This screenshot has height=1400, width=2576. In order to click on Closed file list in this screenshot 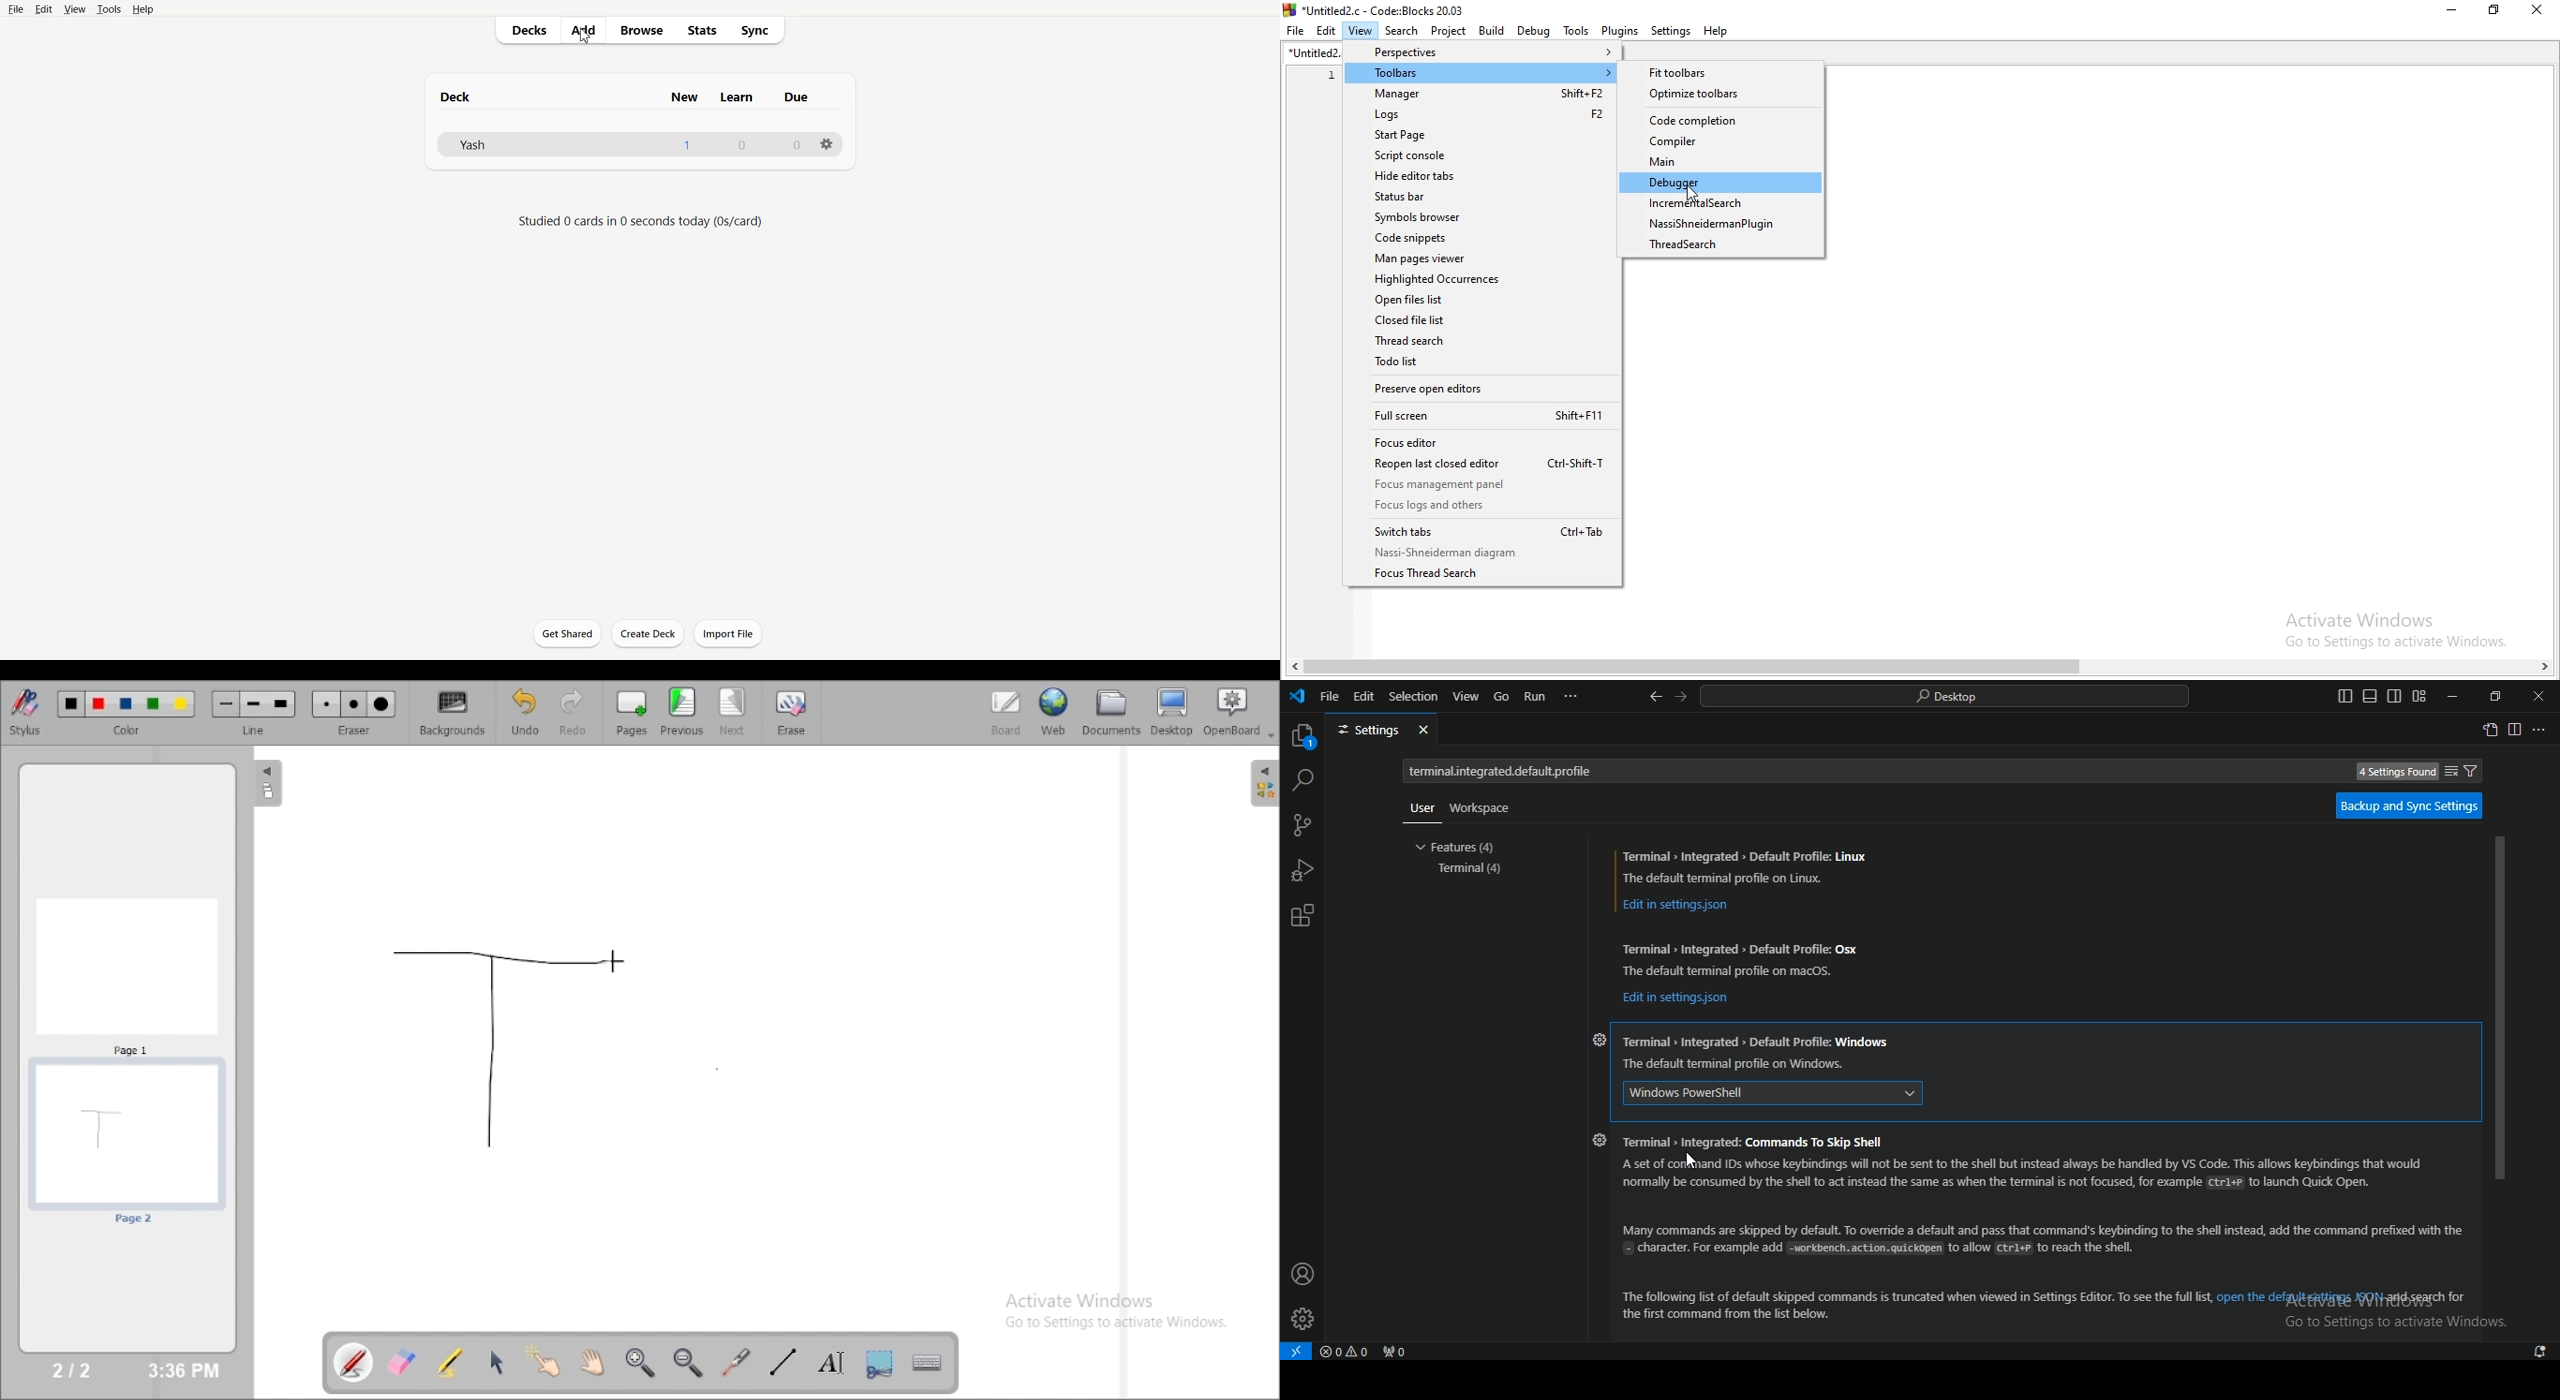, I will do `click(1477, 321)`.